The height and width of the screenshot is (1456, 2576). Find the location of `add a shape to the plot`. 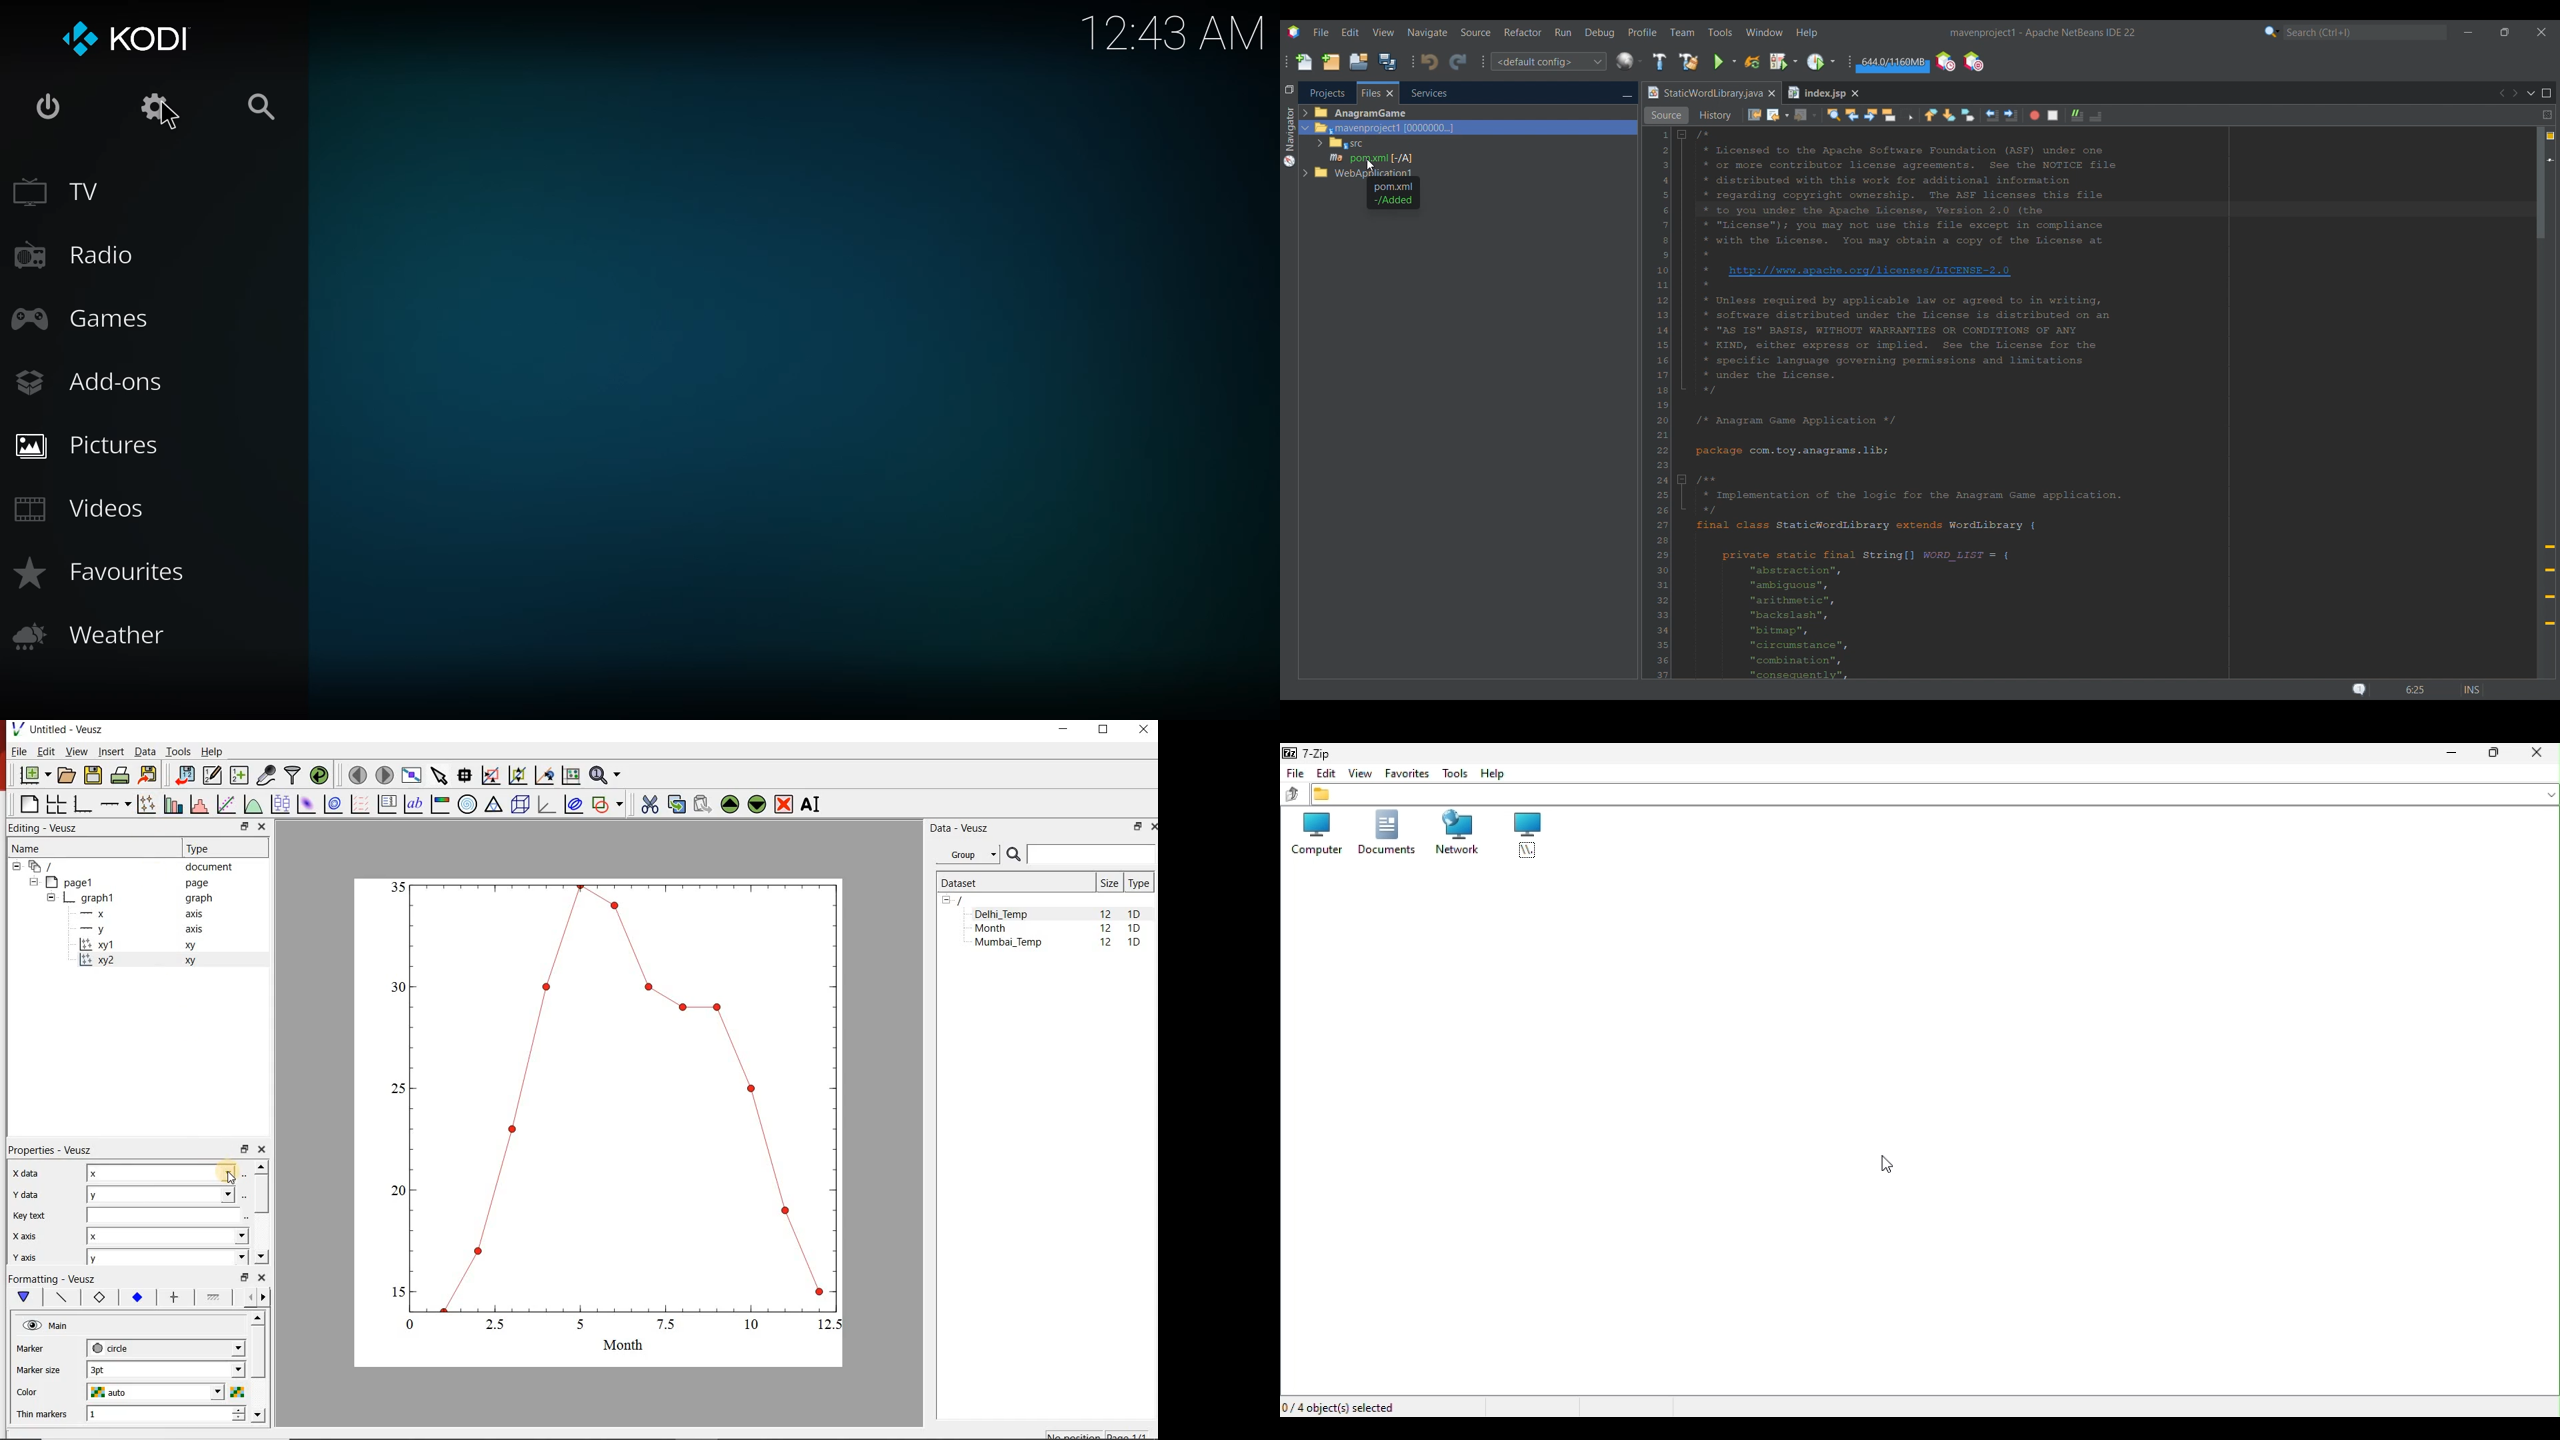

add a shape to the plot is located at coordinates (608, 806).